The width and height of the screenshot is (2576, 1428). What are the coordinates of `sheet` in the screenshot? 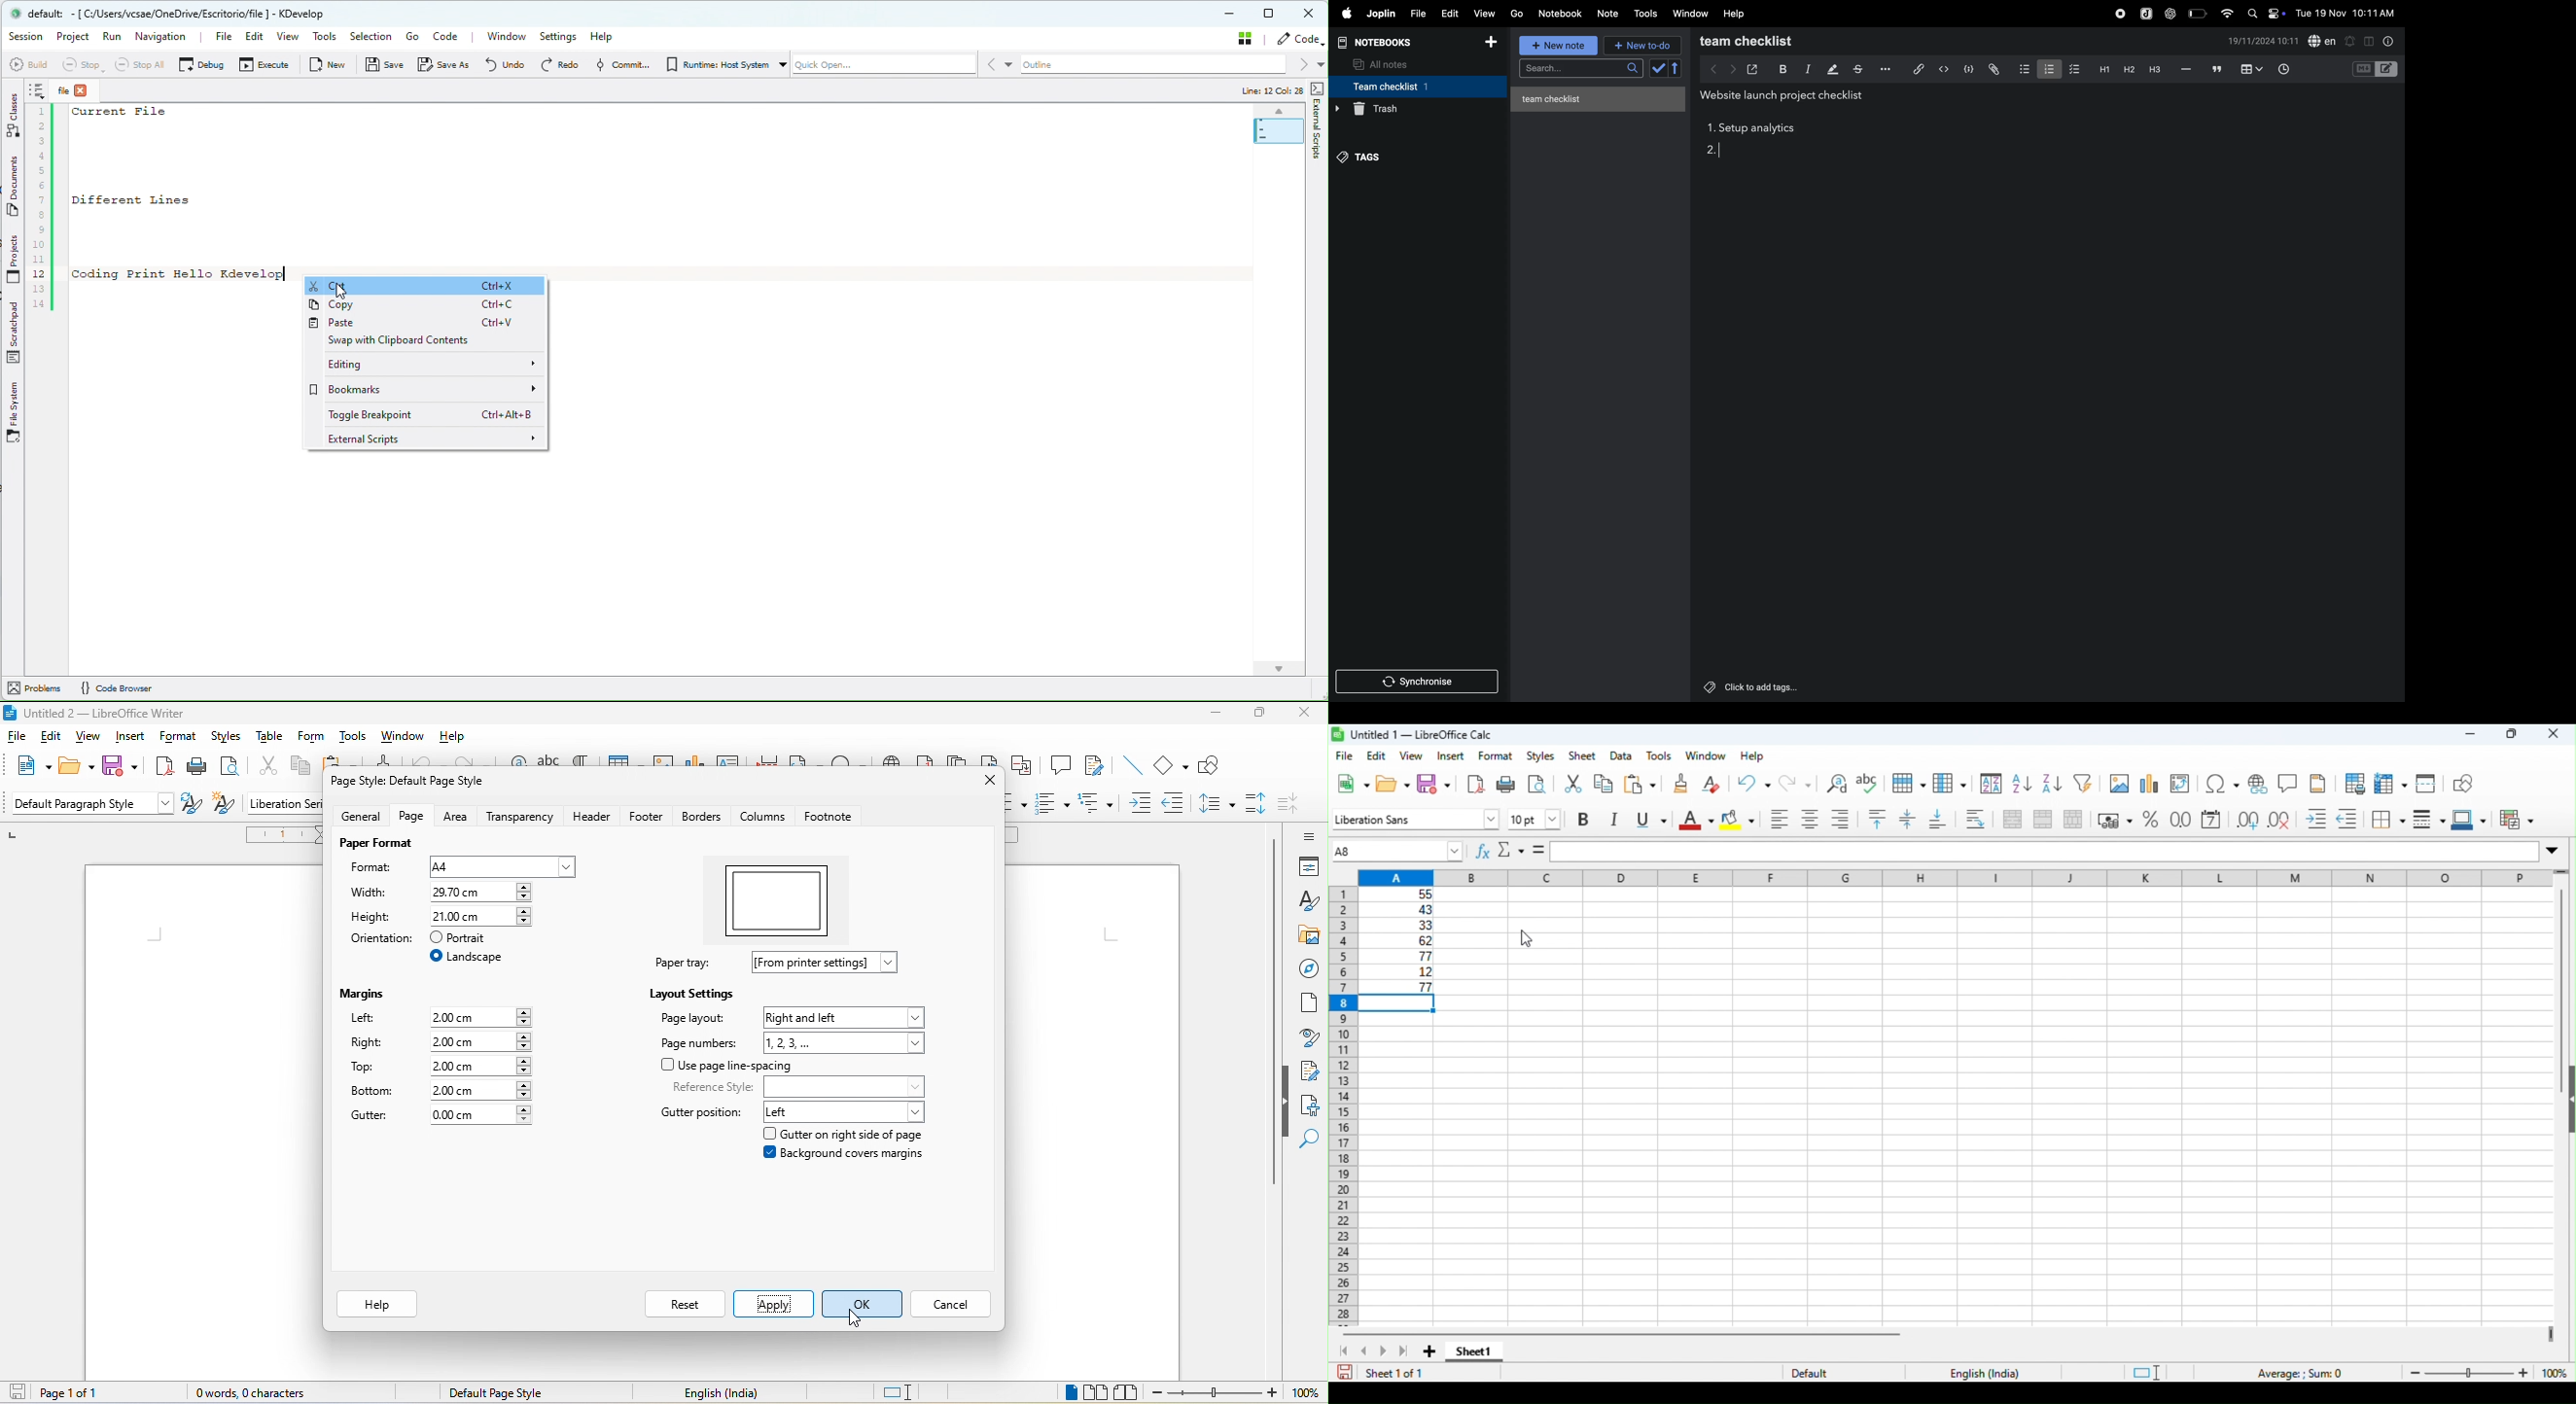 It's located at (1582, 756).